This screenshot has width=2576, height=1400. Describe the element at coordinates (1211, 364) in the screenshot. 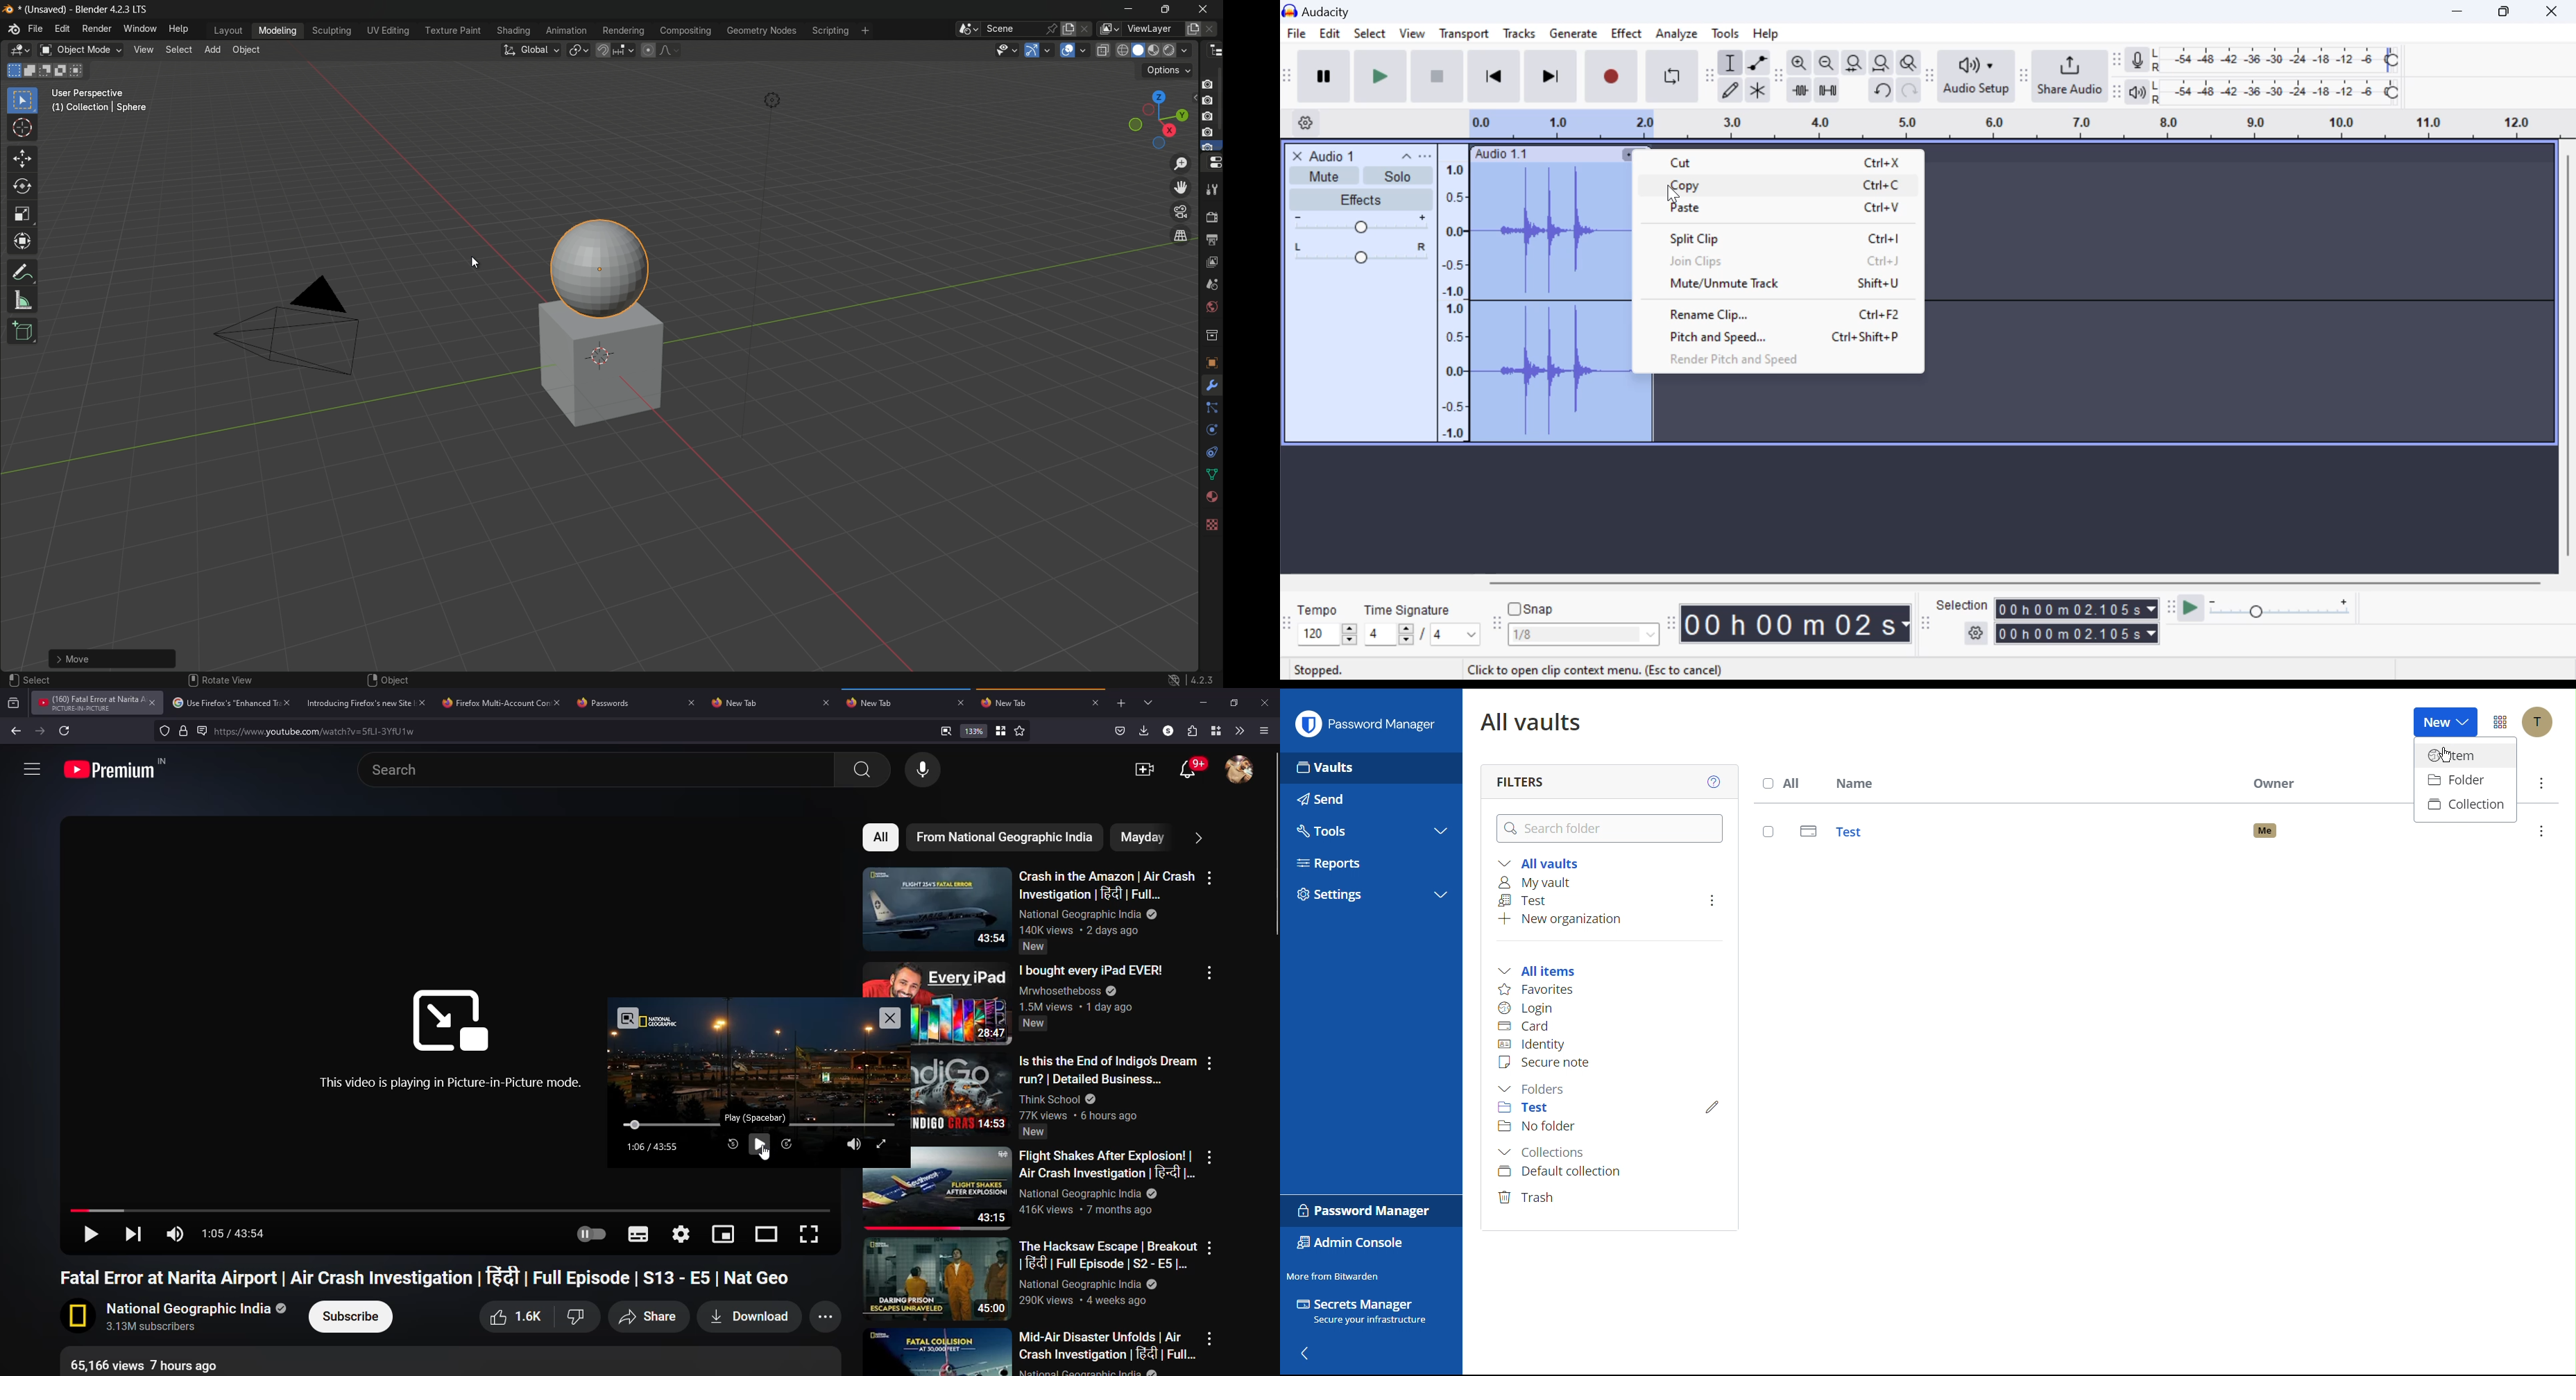

I see `texture` at that location.